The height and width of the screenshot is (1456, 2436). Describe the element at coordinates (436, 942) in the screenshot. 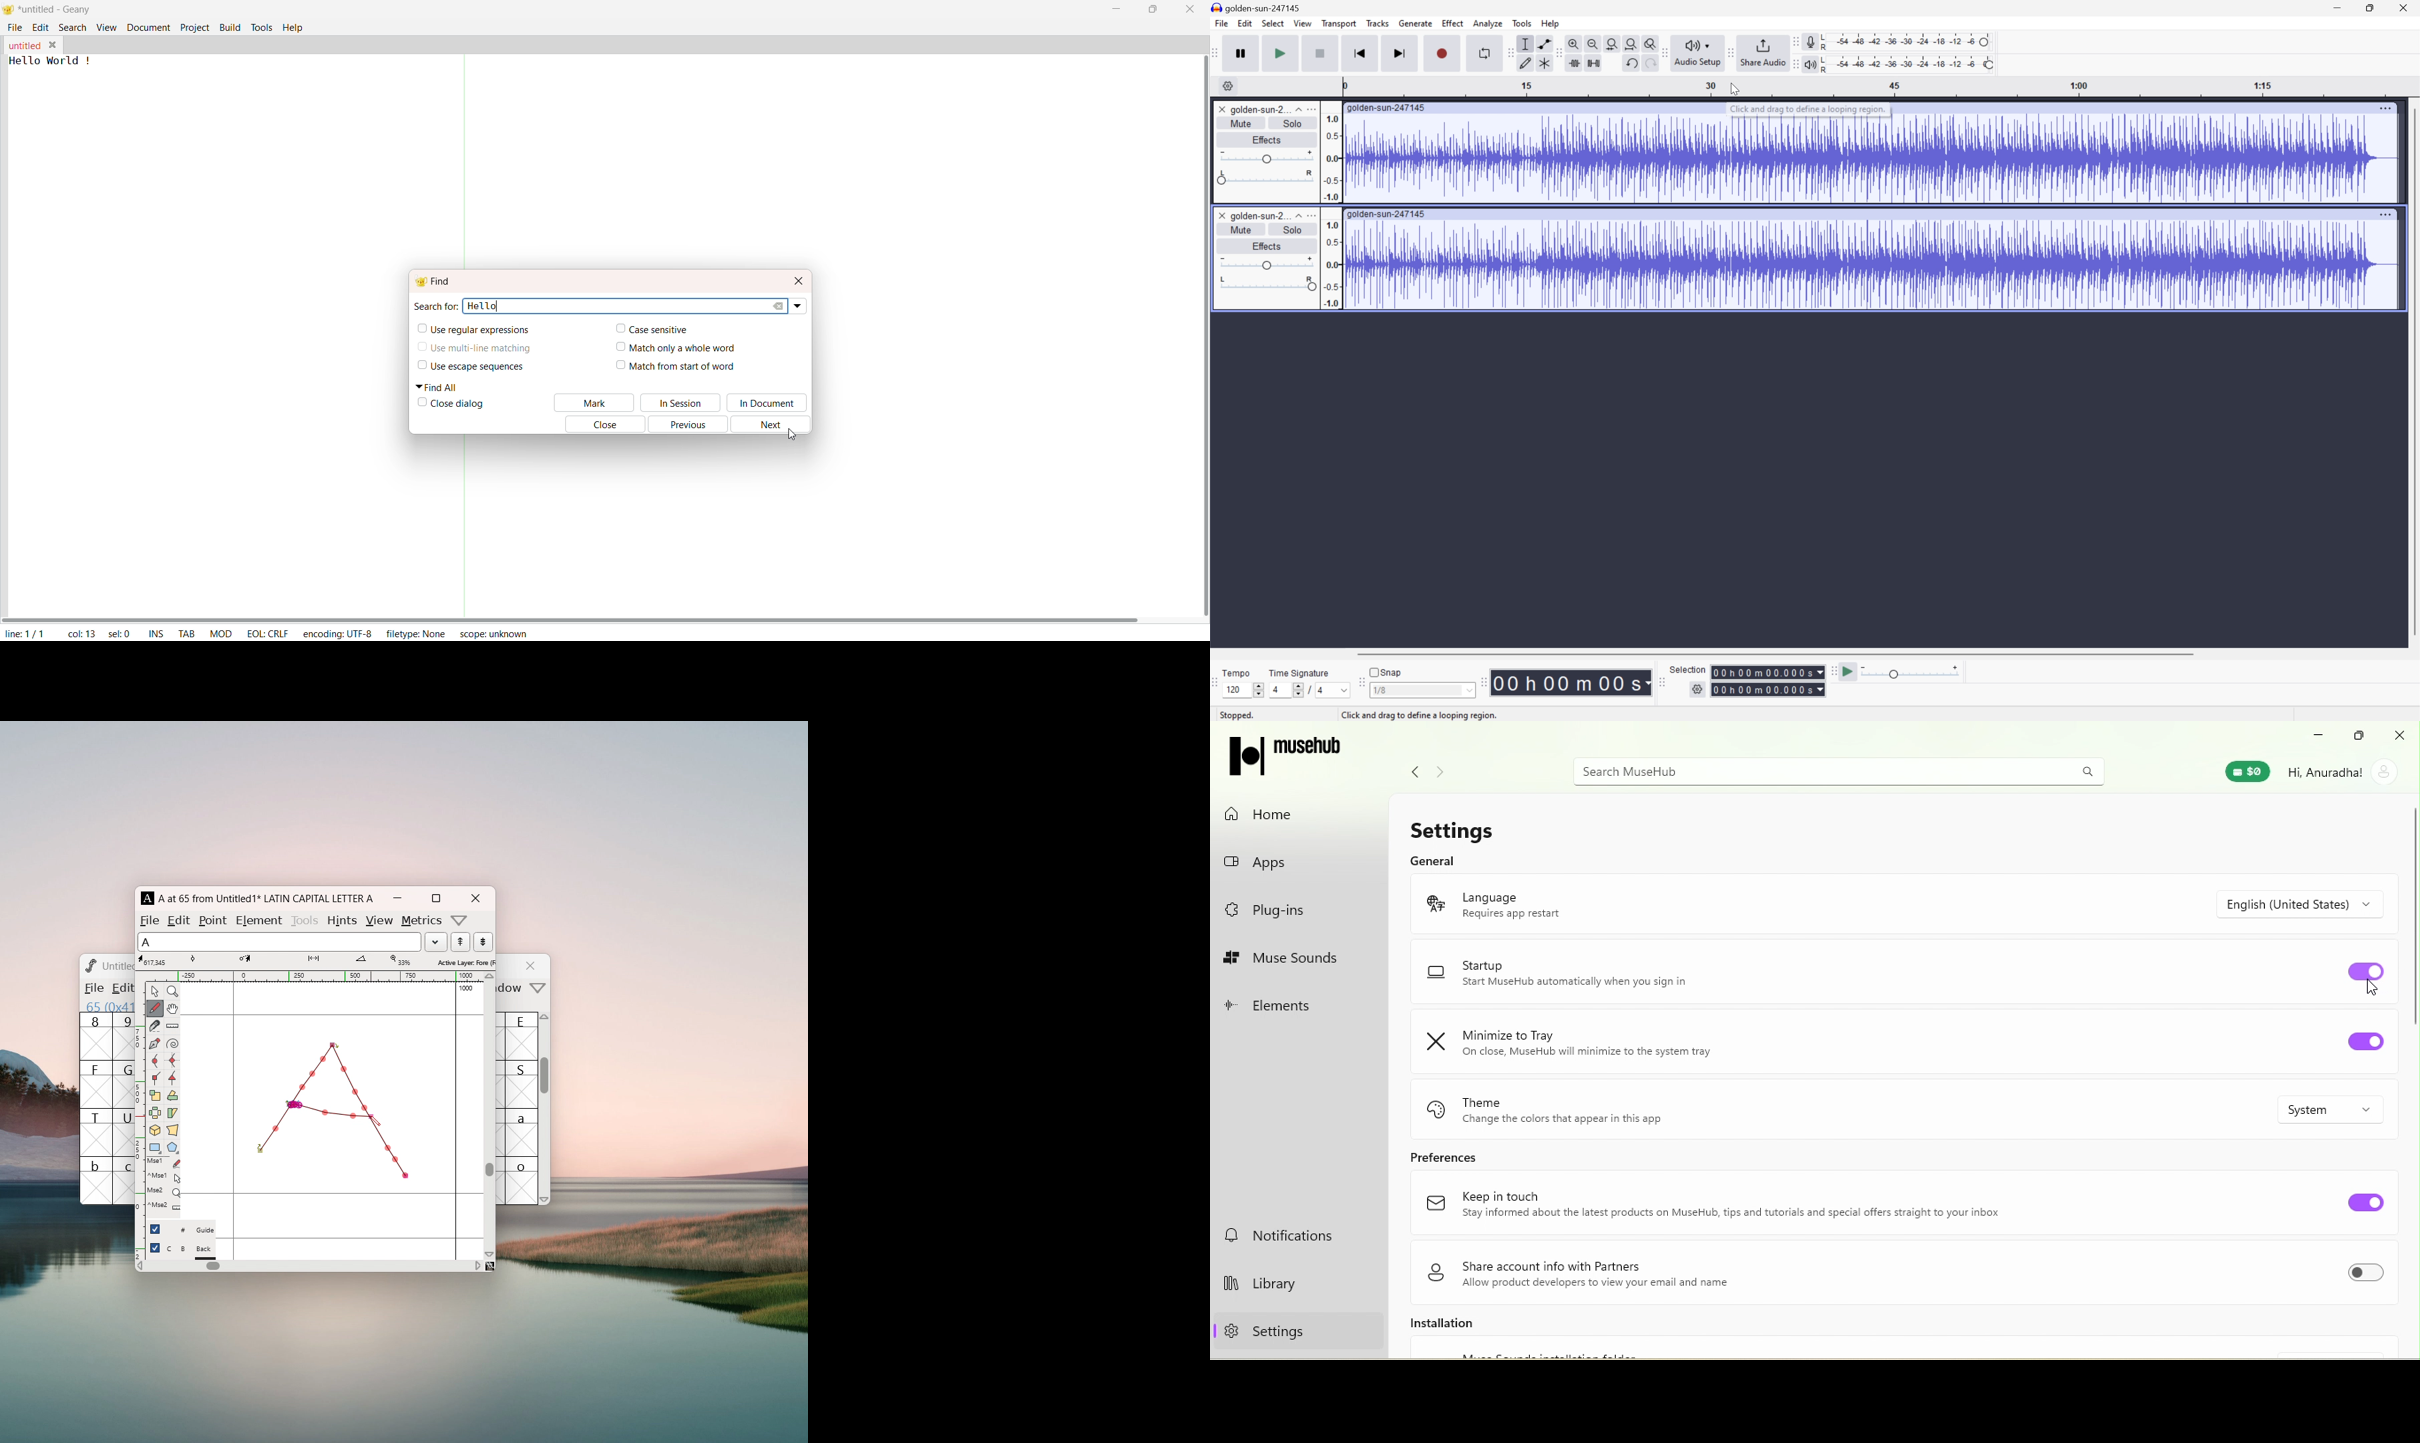

I see `load word list` at that location.